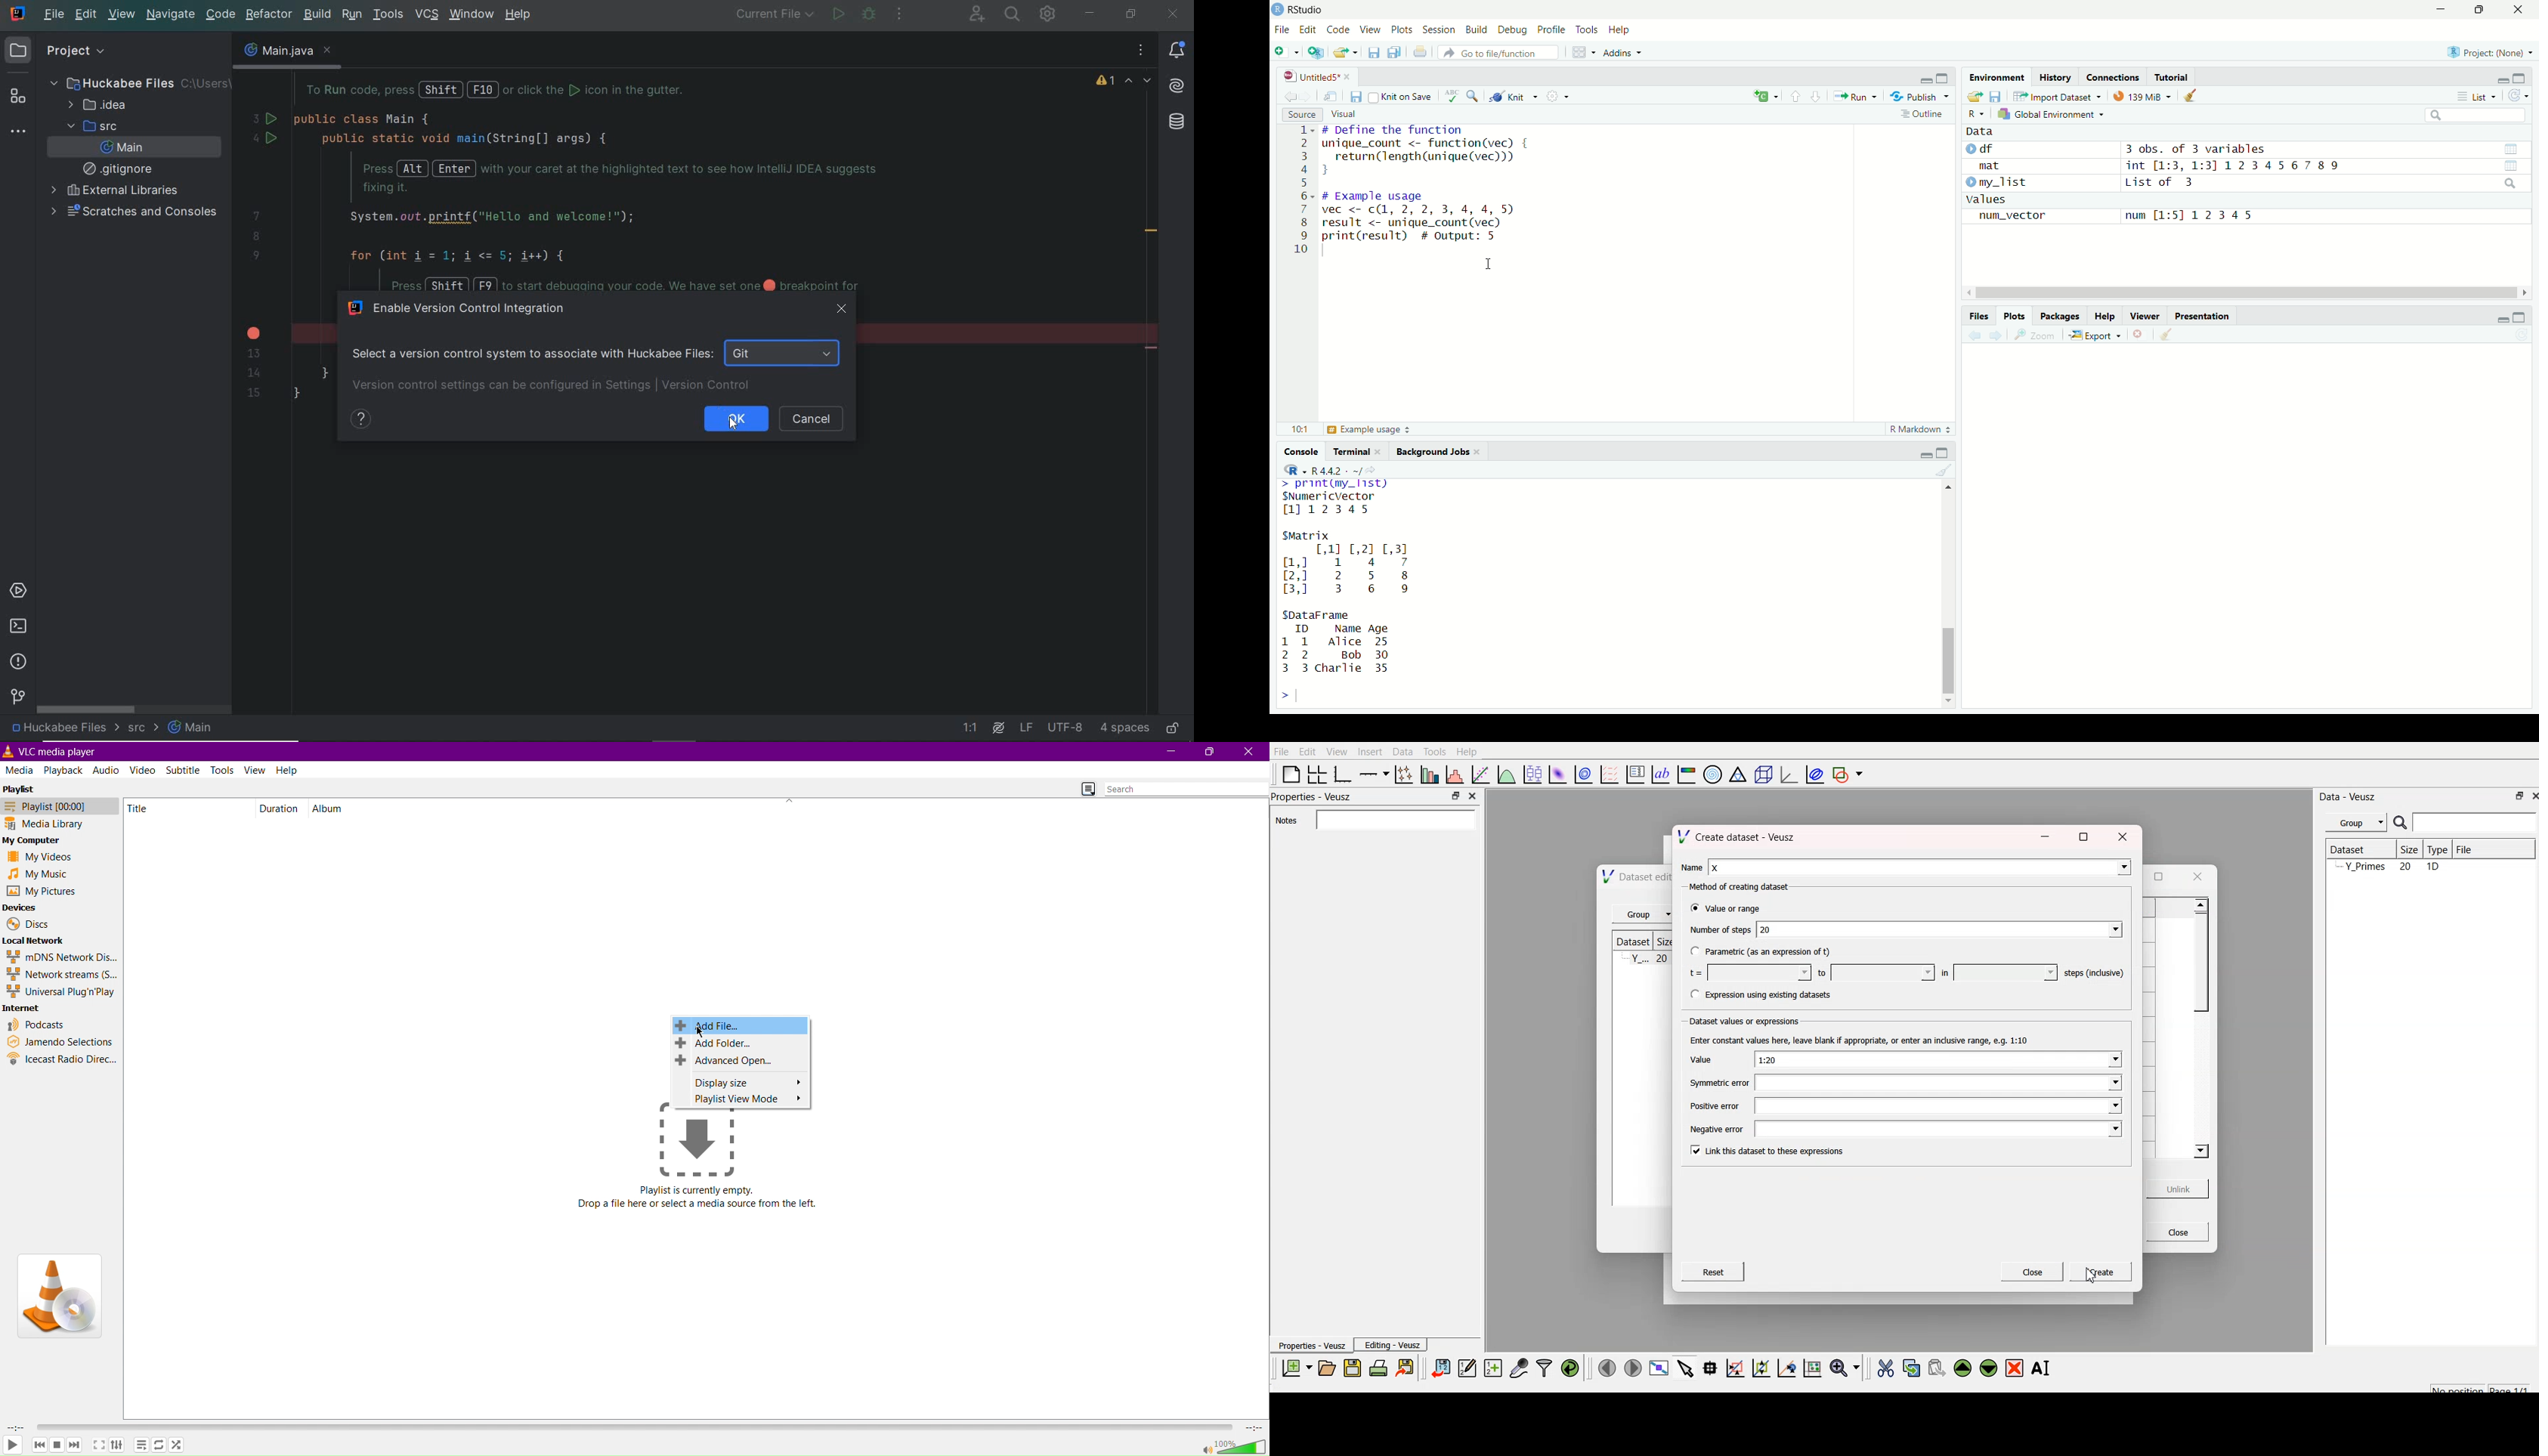 Image resolution: width=2548 pixels, height=1456 pixels. I want to click on Add File, so click(741, 1025).